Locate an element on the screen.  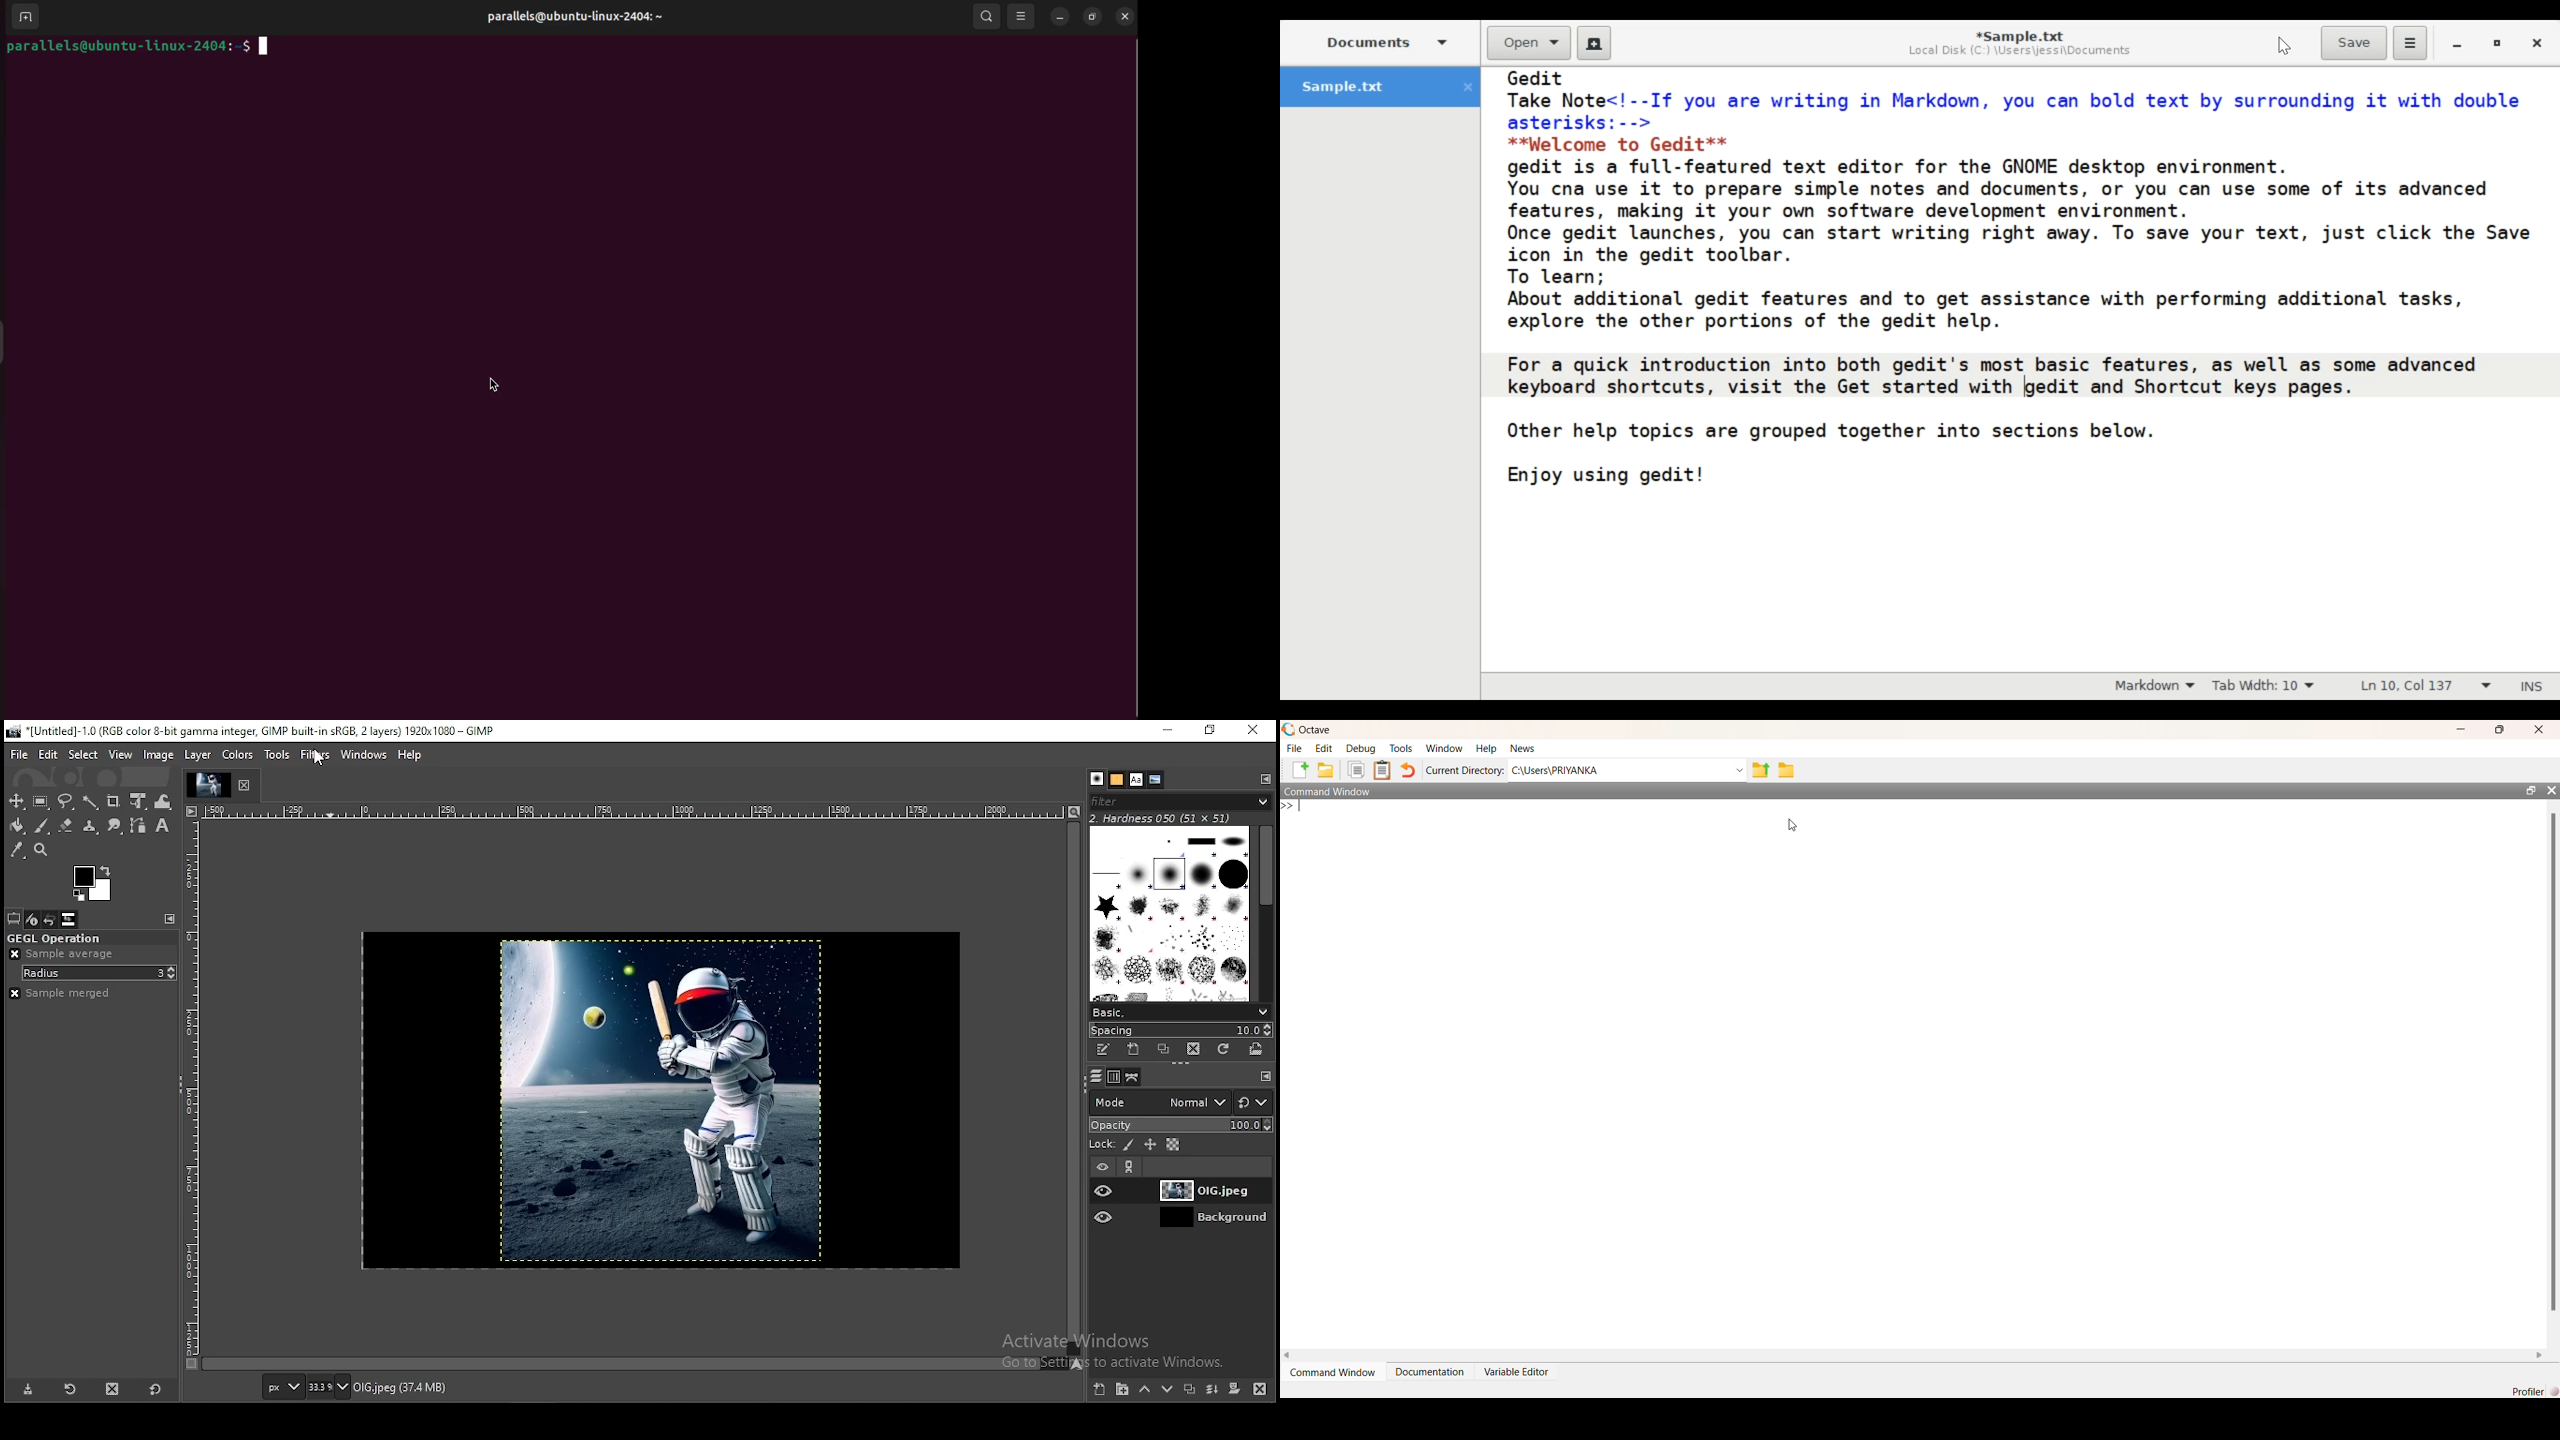
File is located at coordinates (1295, 749).